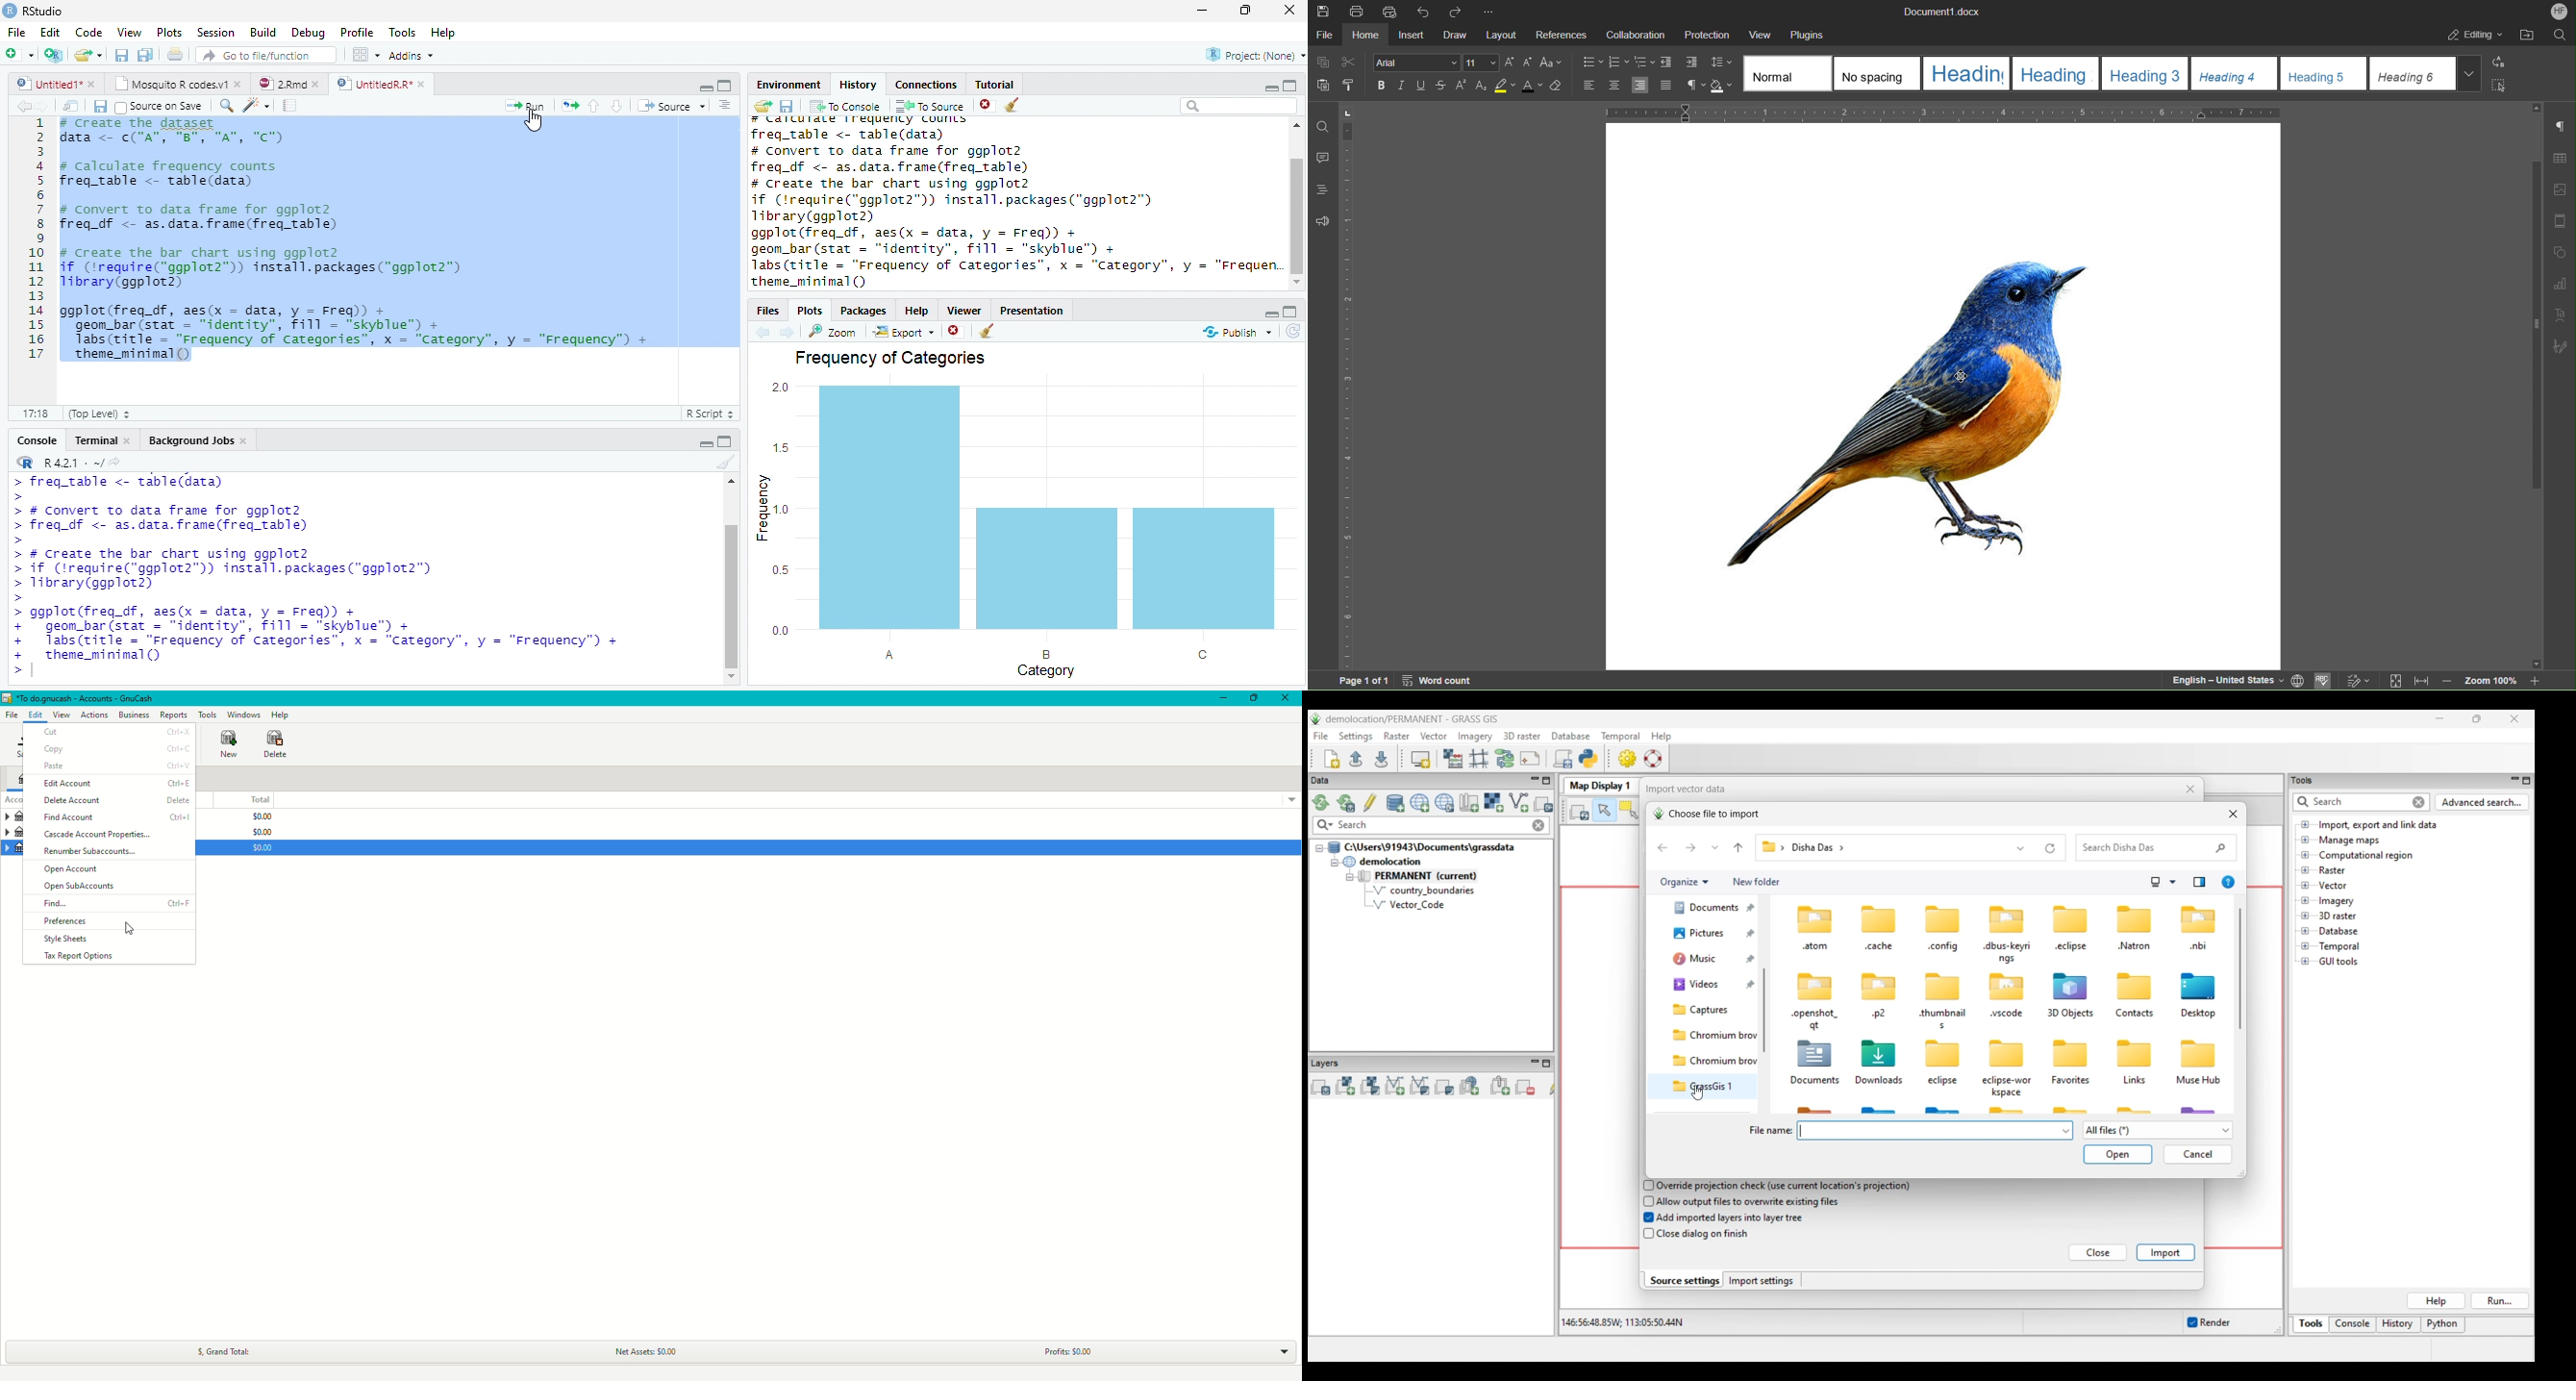  I want to click on Number list, so click(33, 244).